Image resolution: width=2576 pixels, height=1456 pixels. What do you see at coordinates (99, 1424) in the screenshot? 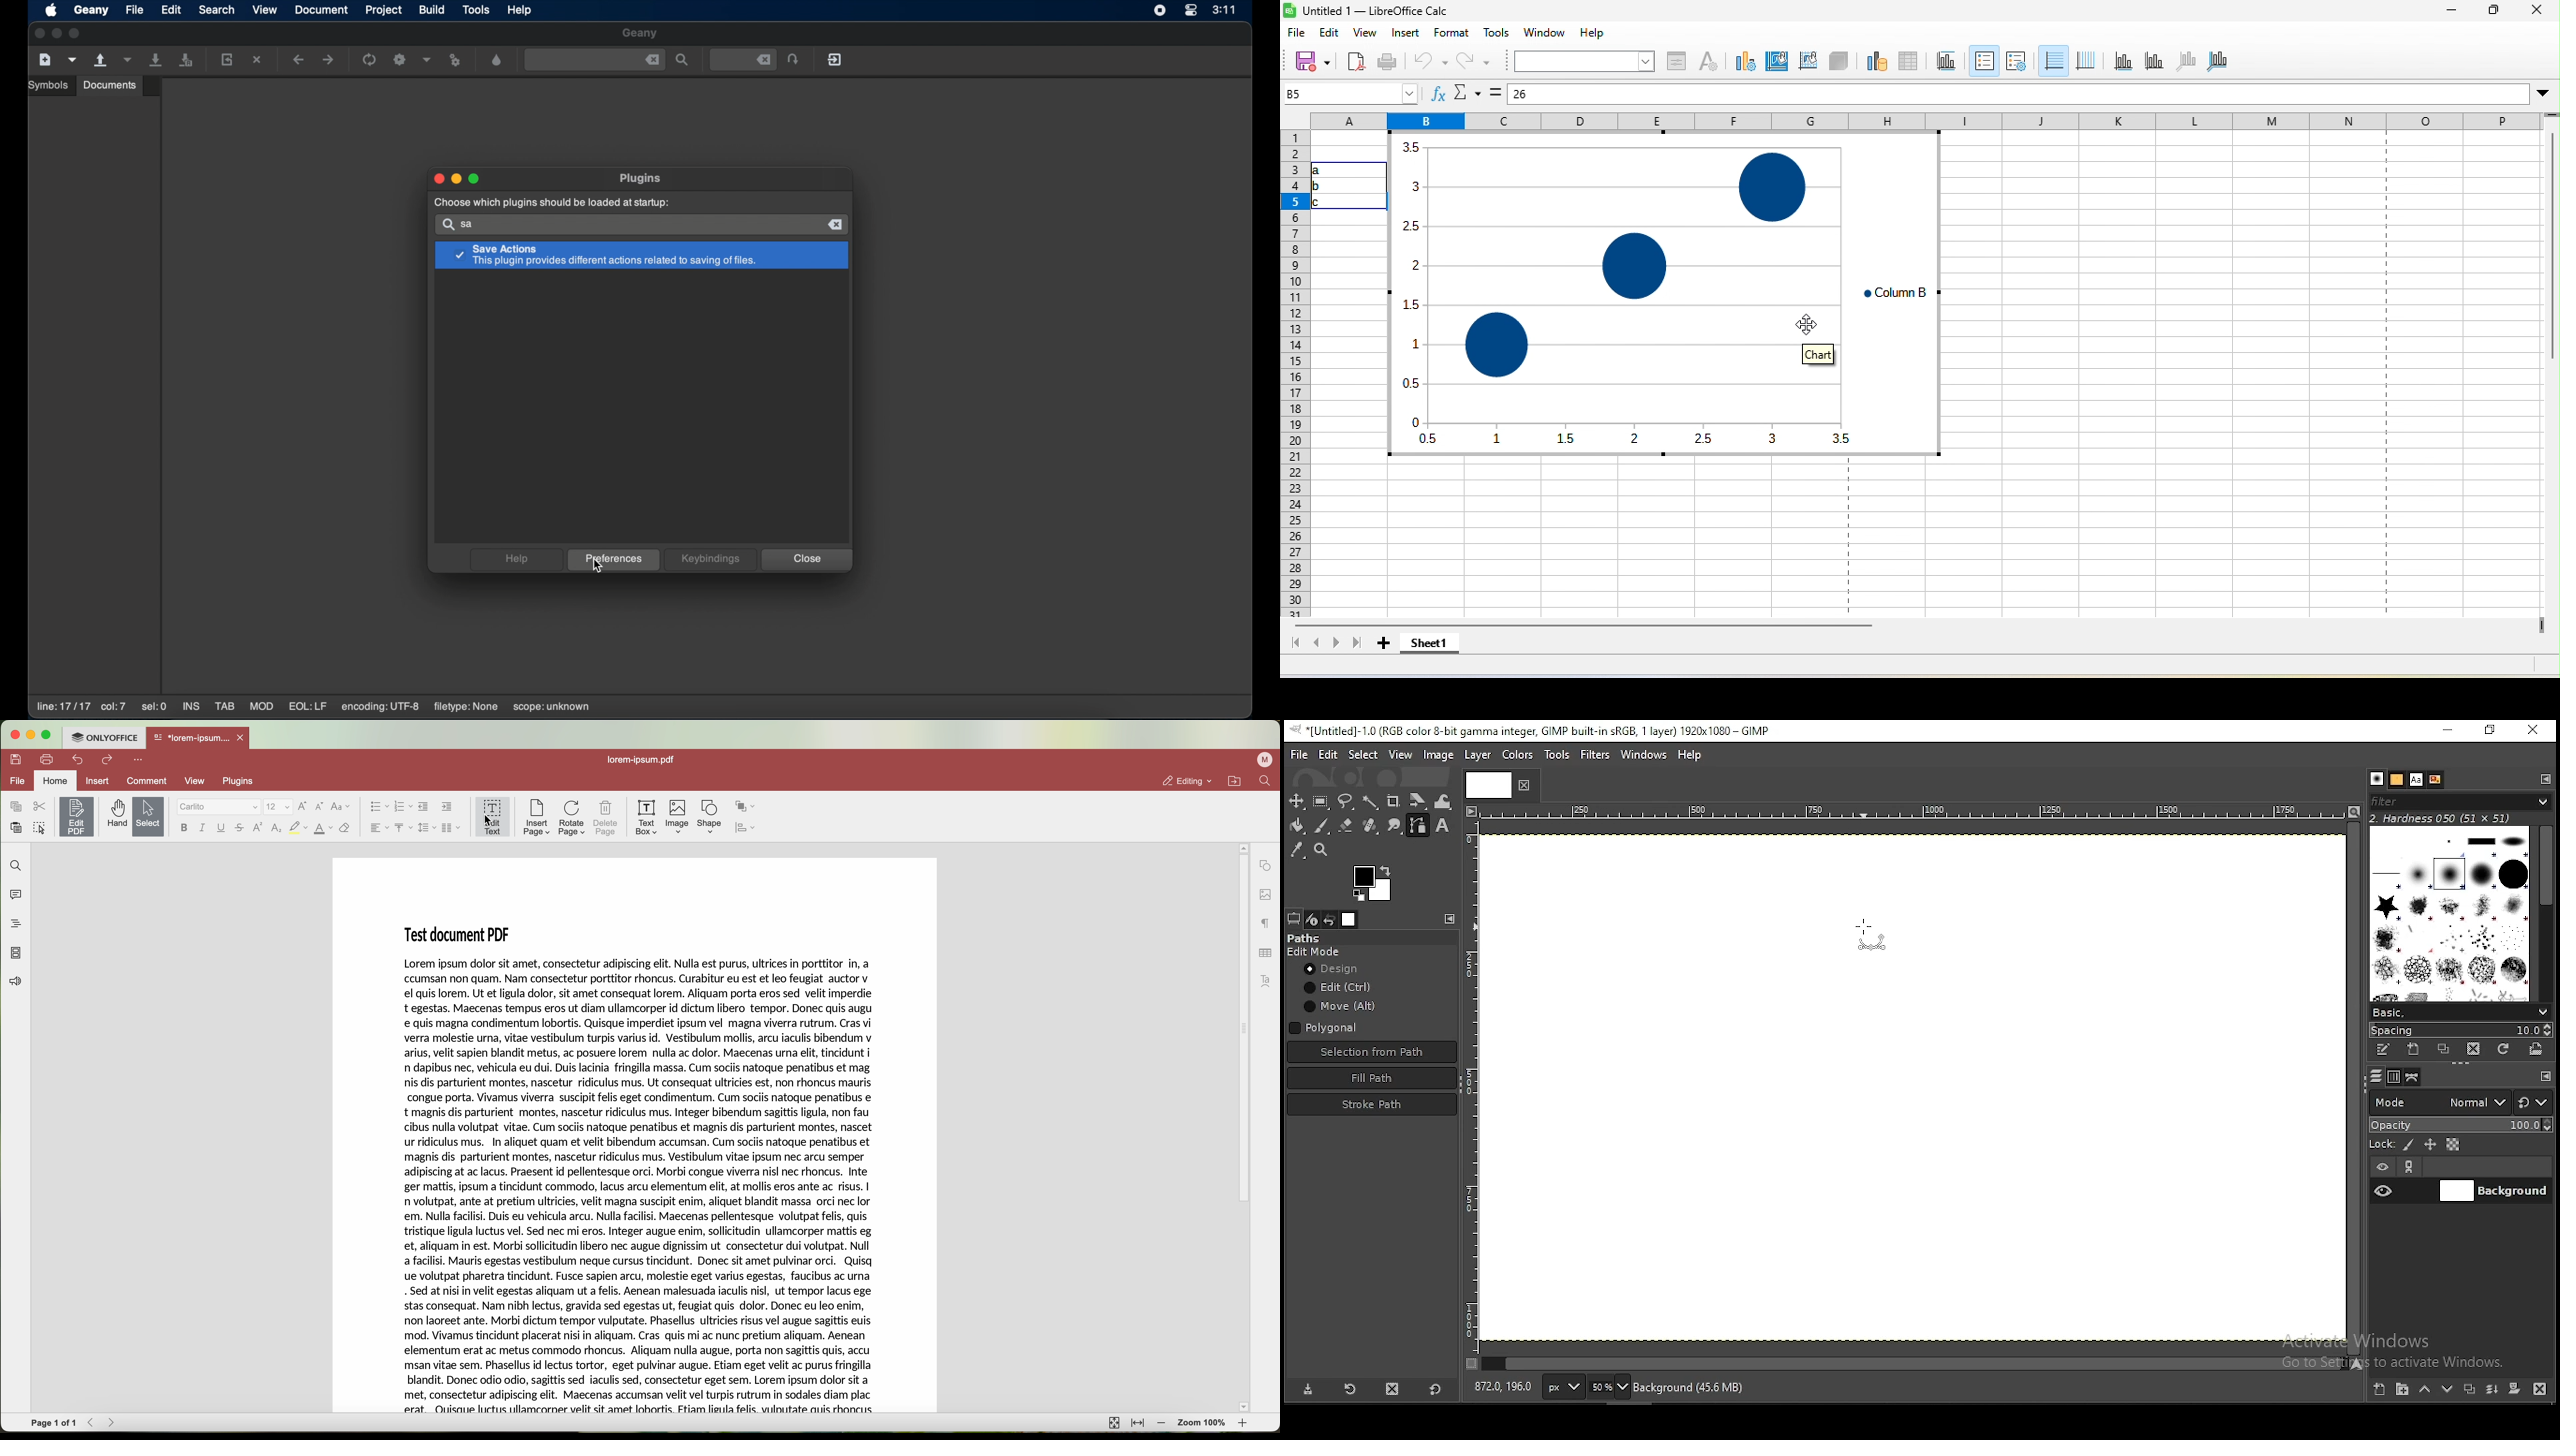
I see `navigate arrows` at bounding box center [99, 1424].